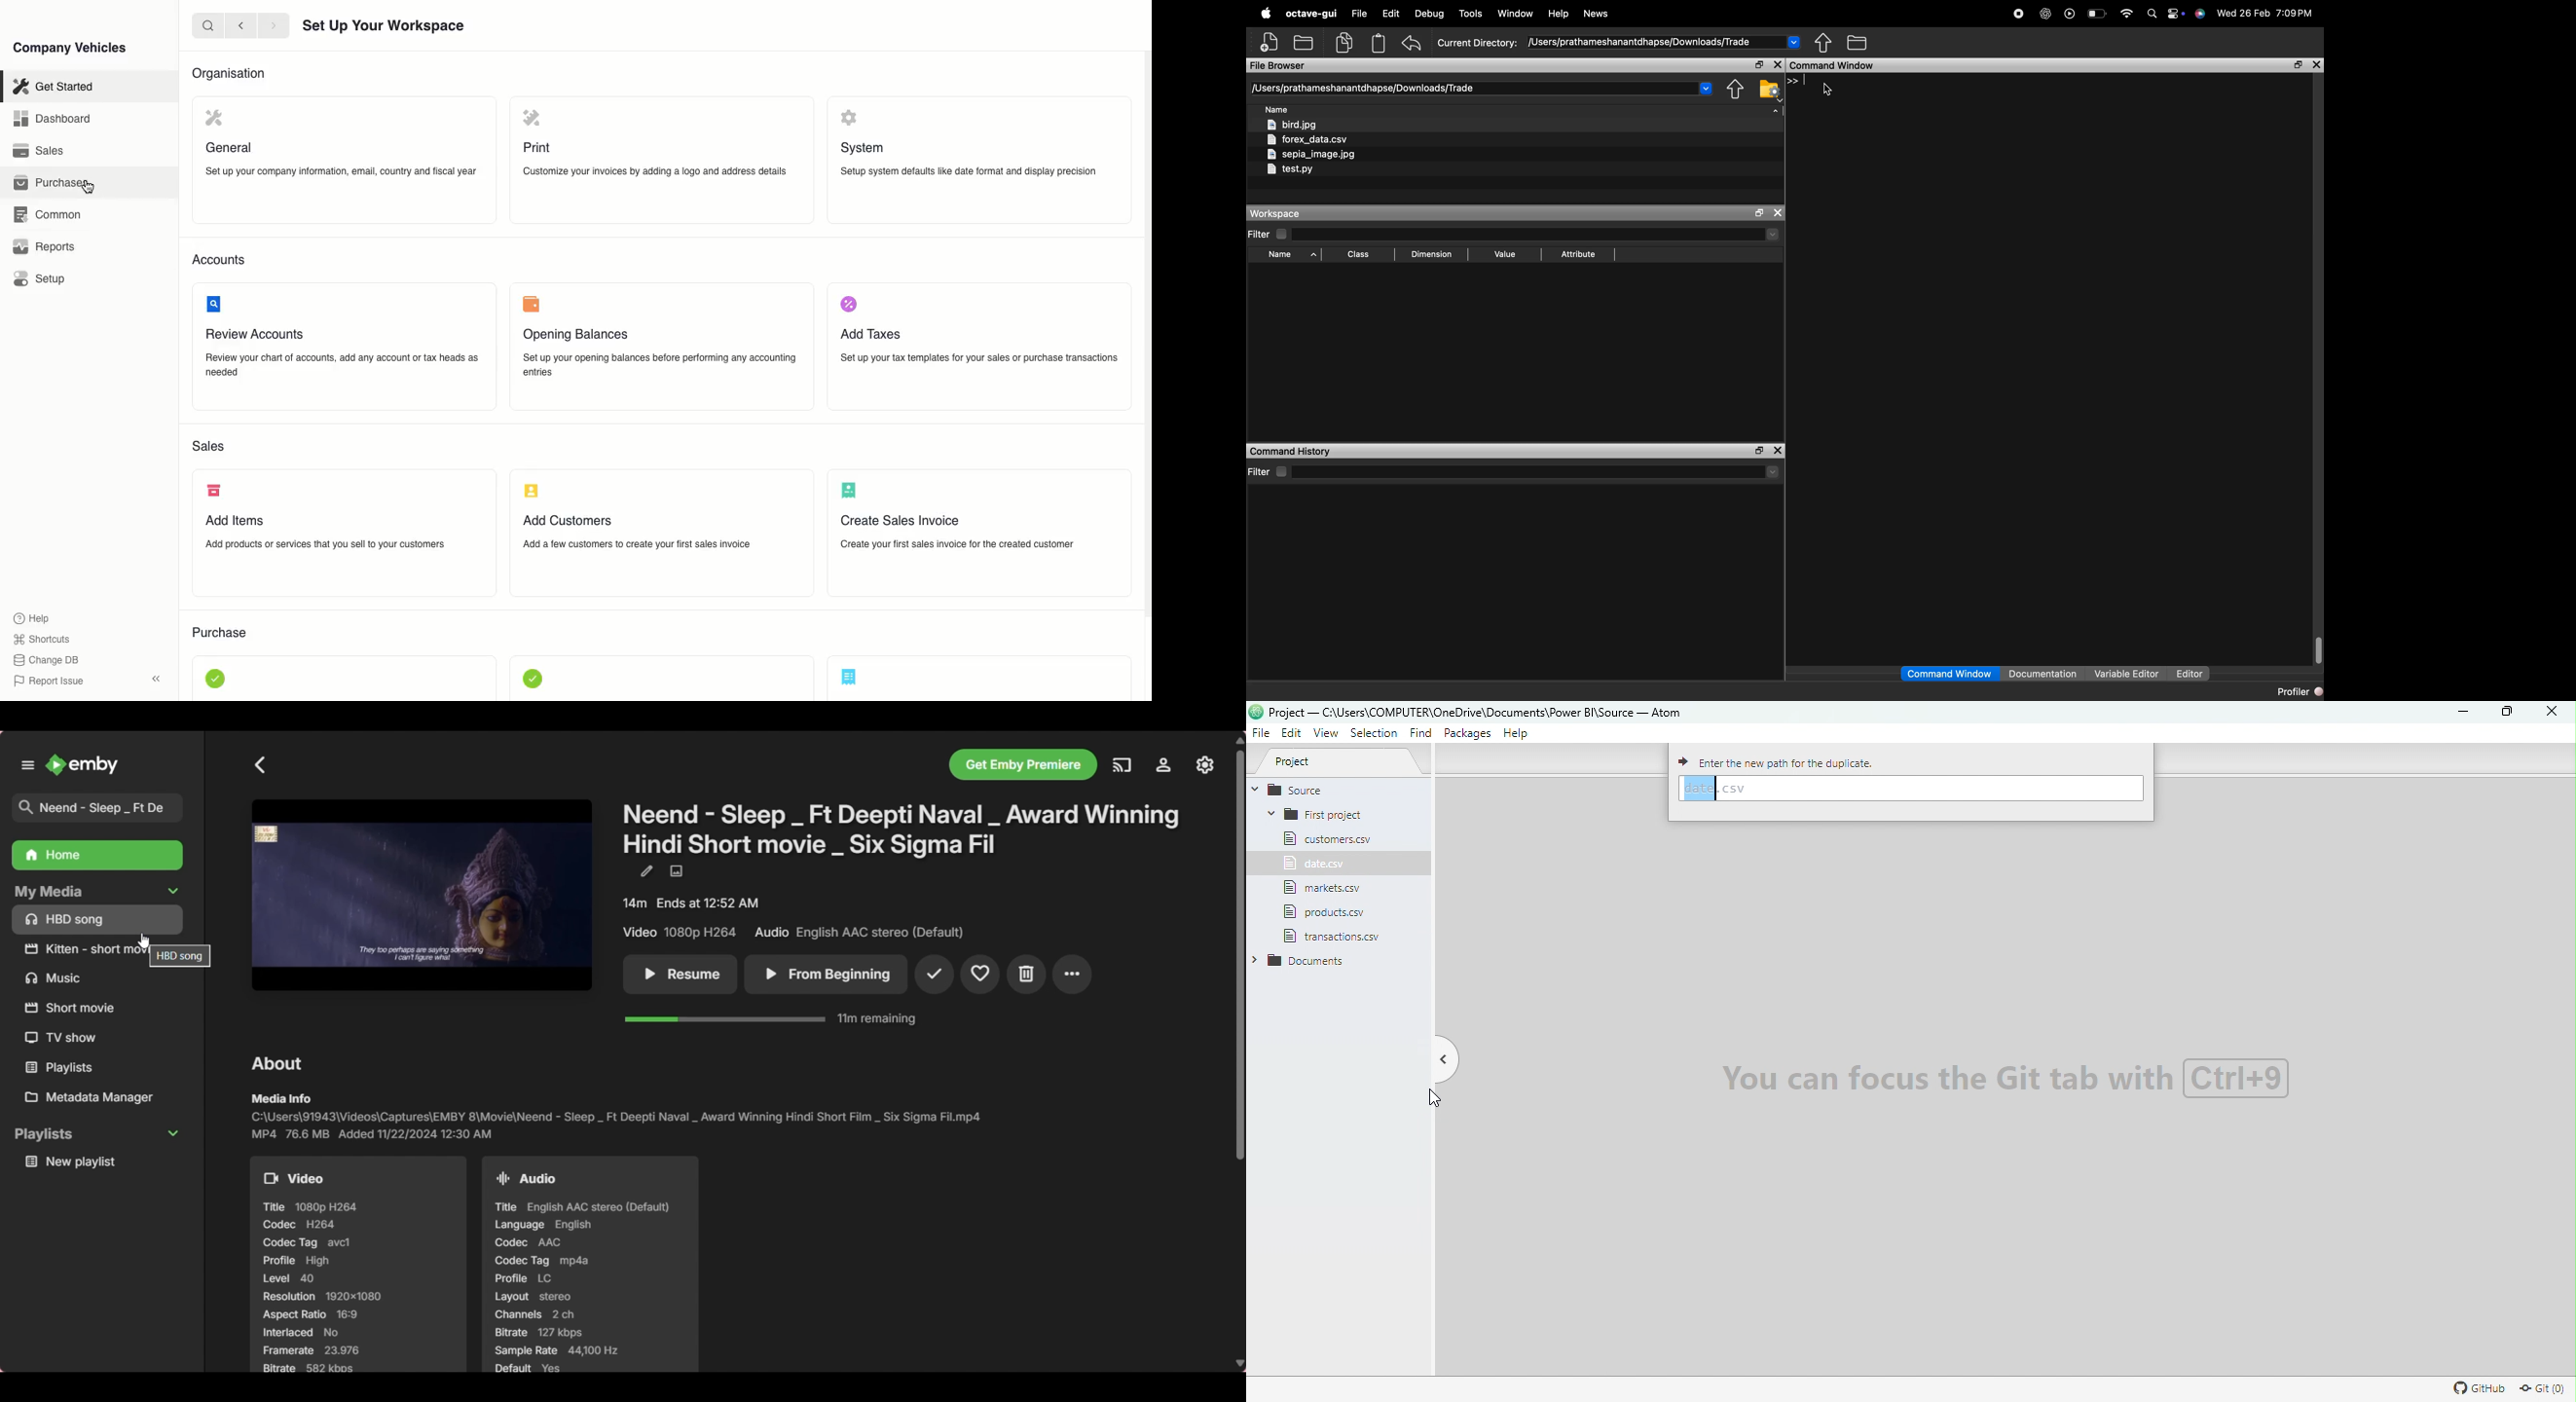 This screenshot has width=2576, height=1428. I want to click on Add Customers, so click(568, 520).